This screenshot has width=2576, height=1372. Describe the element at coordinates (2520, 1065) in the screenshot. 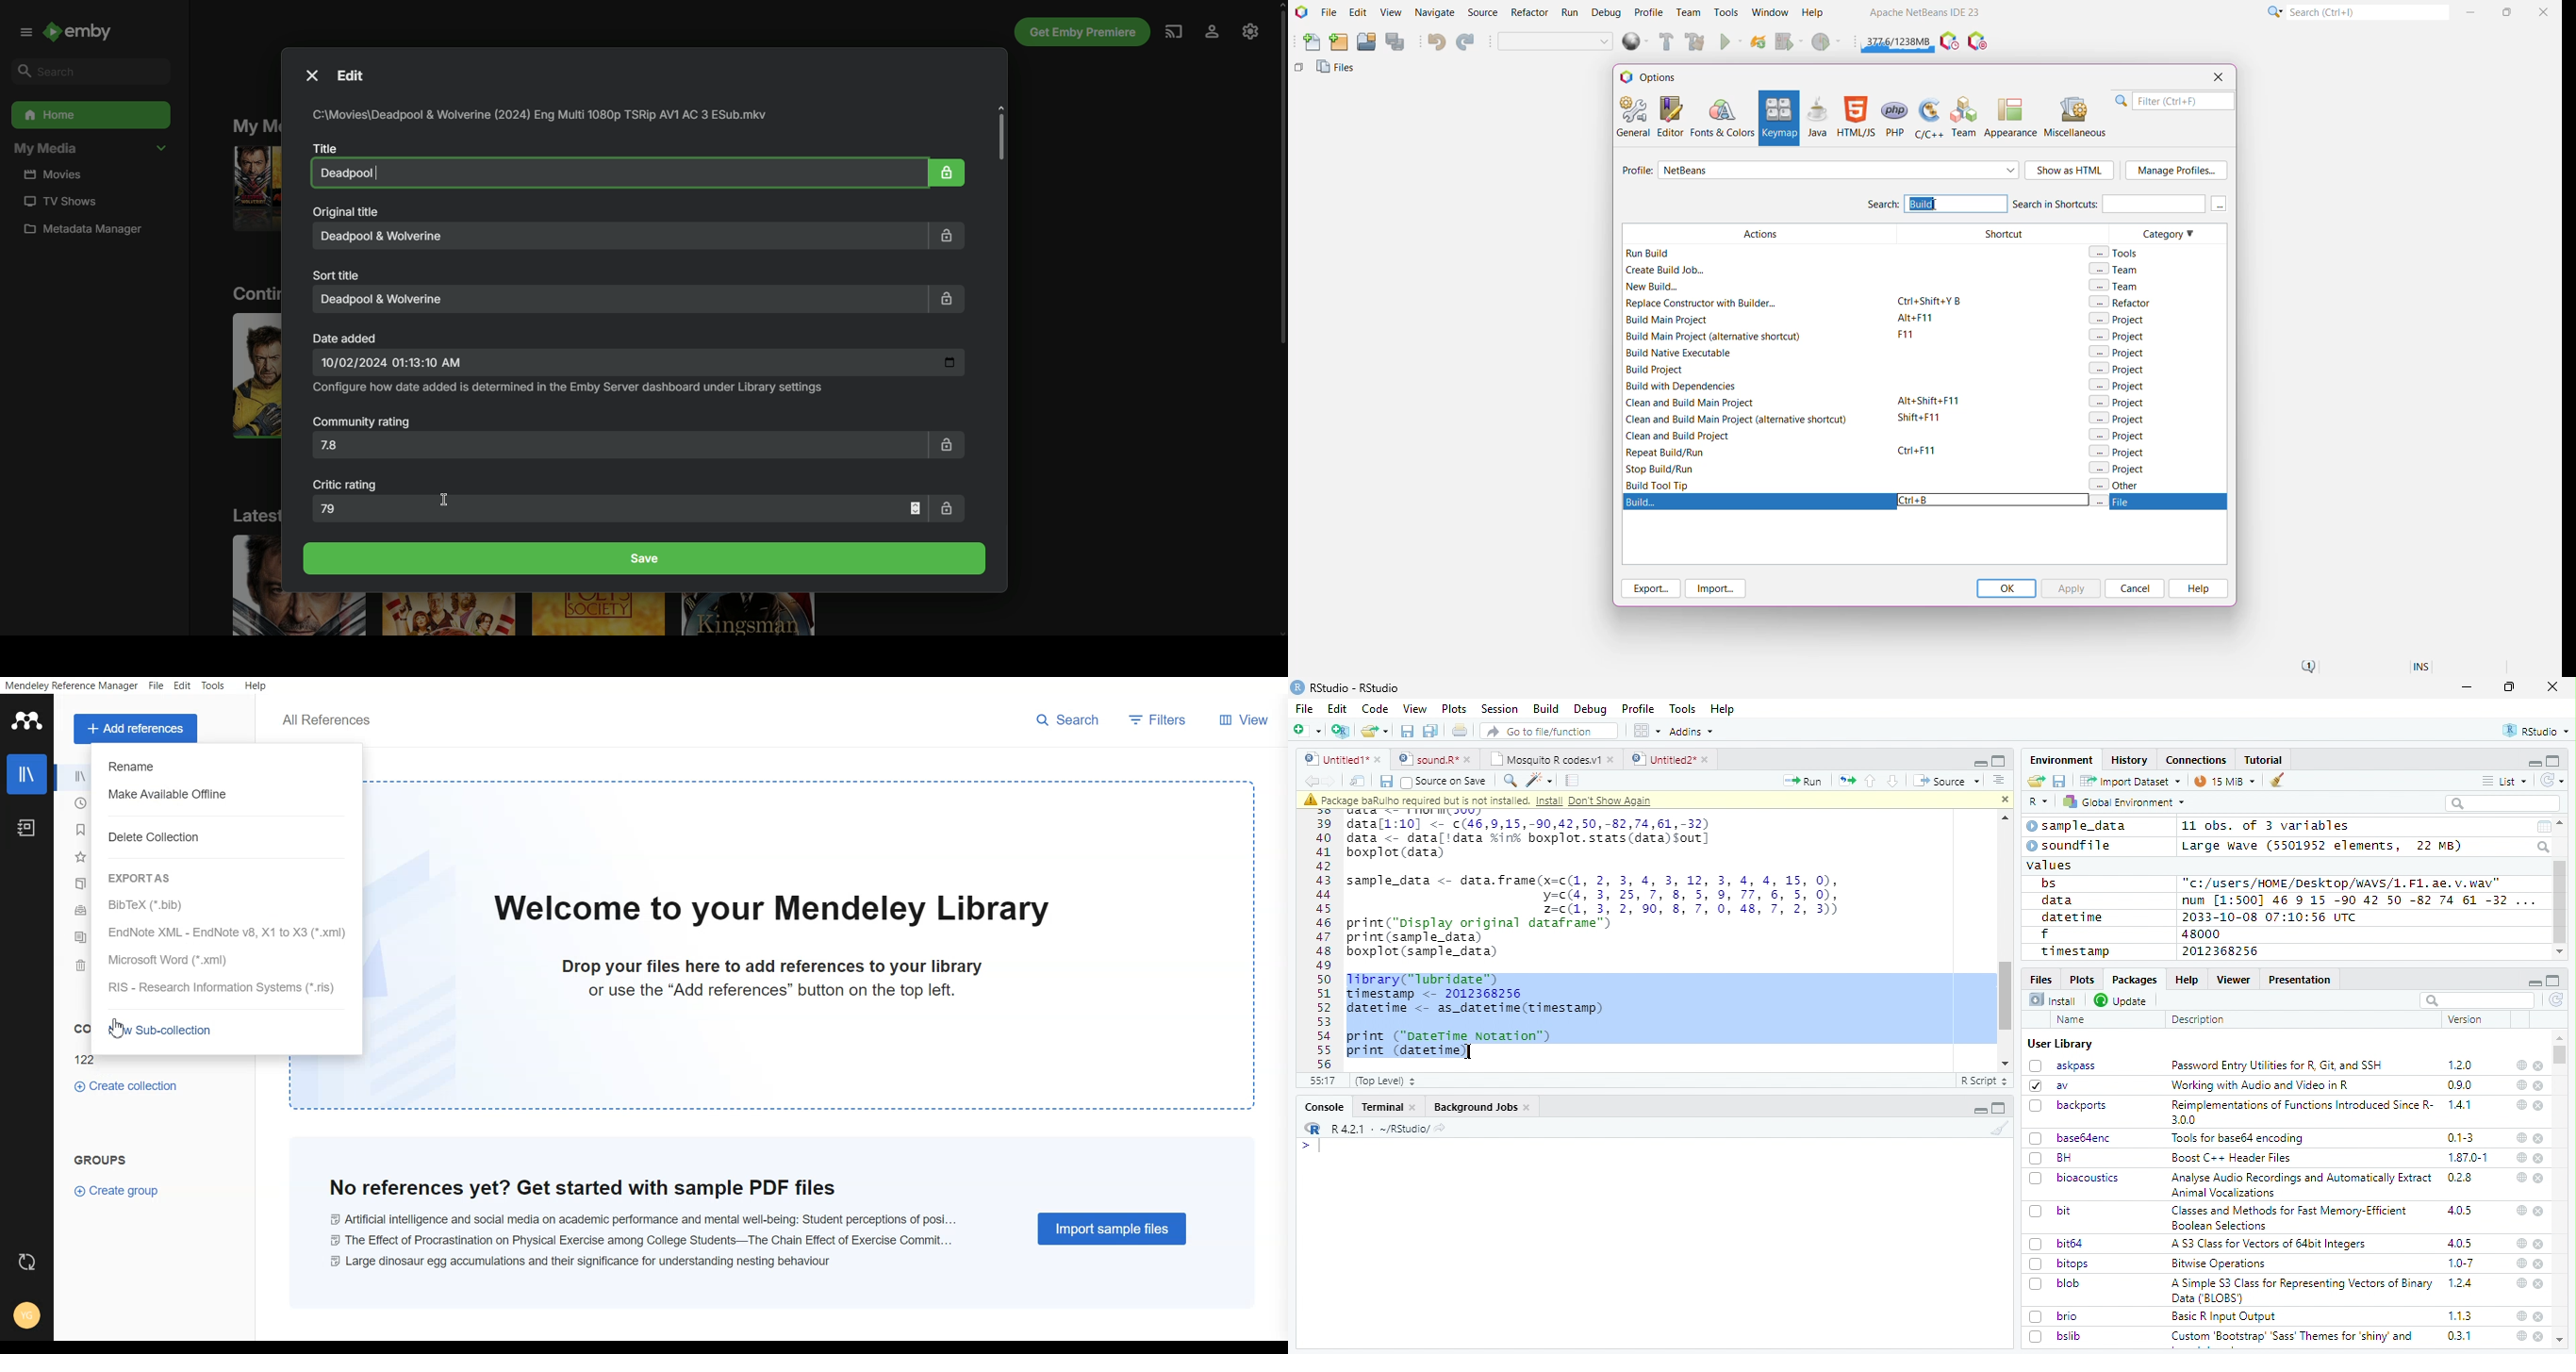

I see `help` at that location.